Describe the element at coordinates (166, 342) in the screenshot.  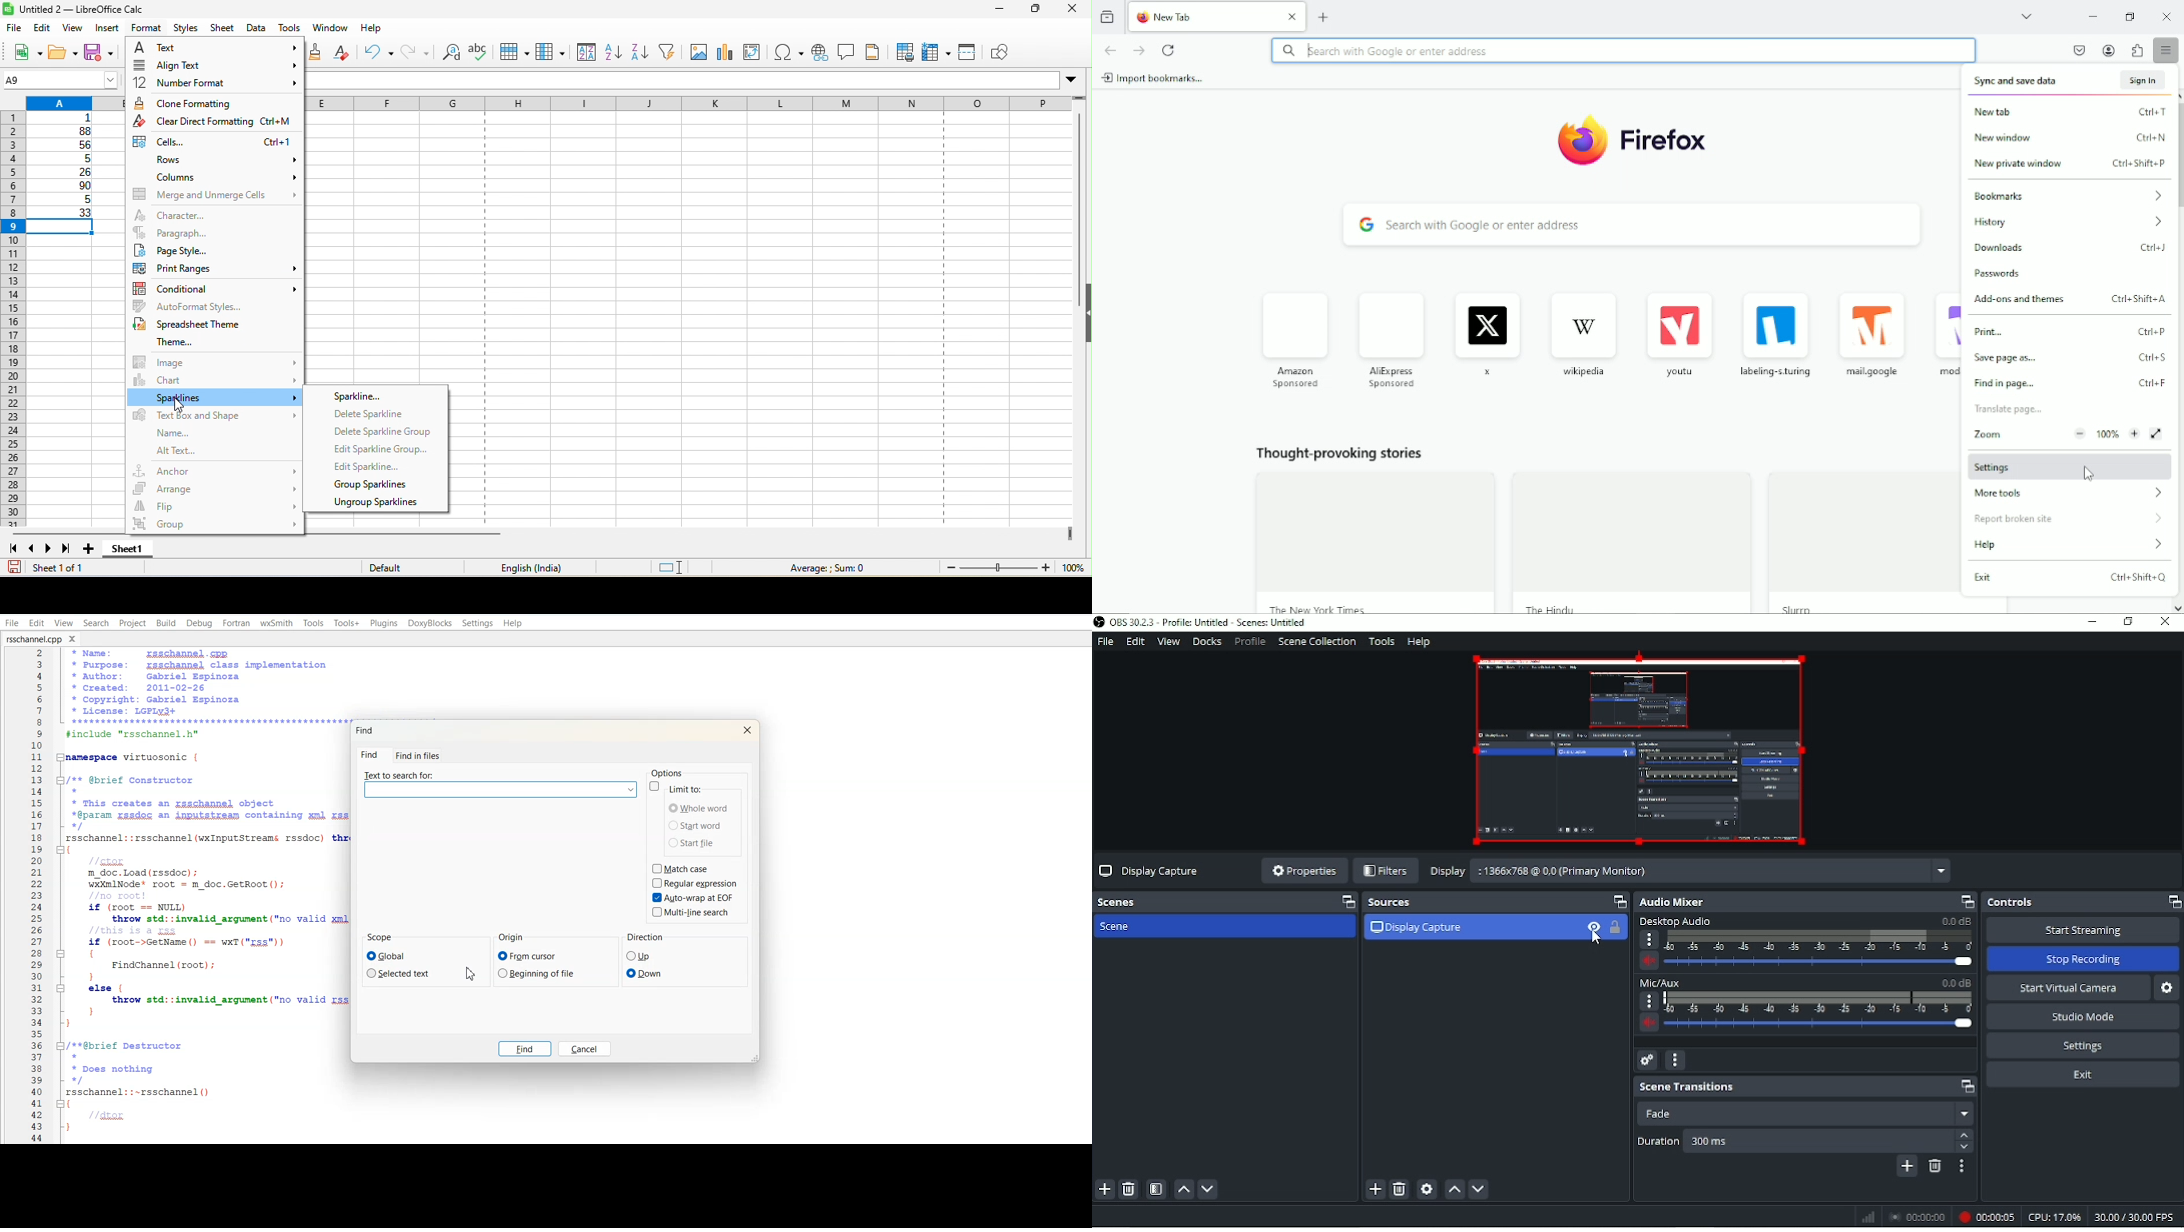
I see `theme` at that location.